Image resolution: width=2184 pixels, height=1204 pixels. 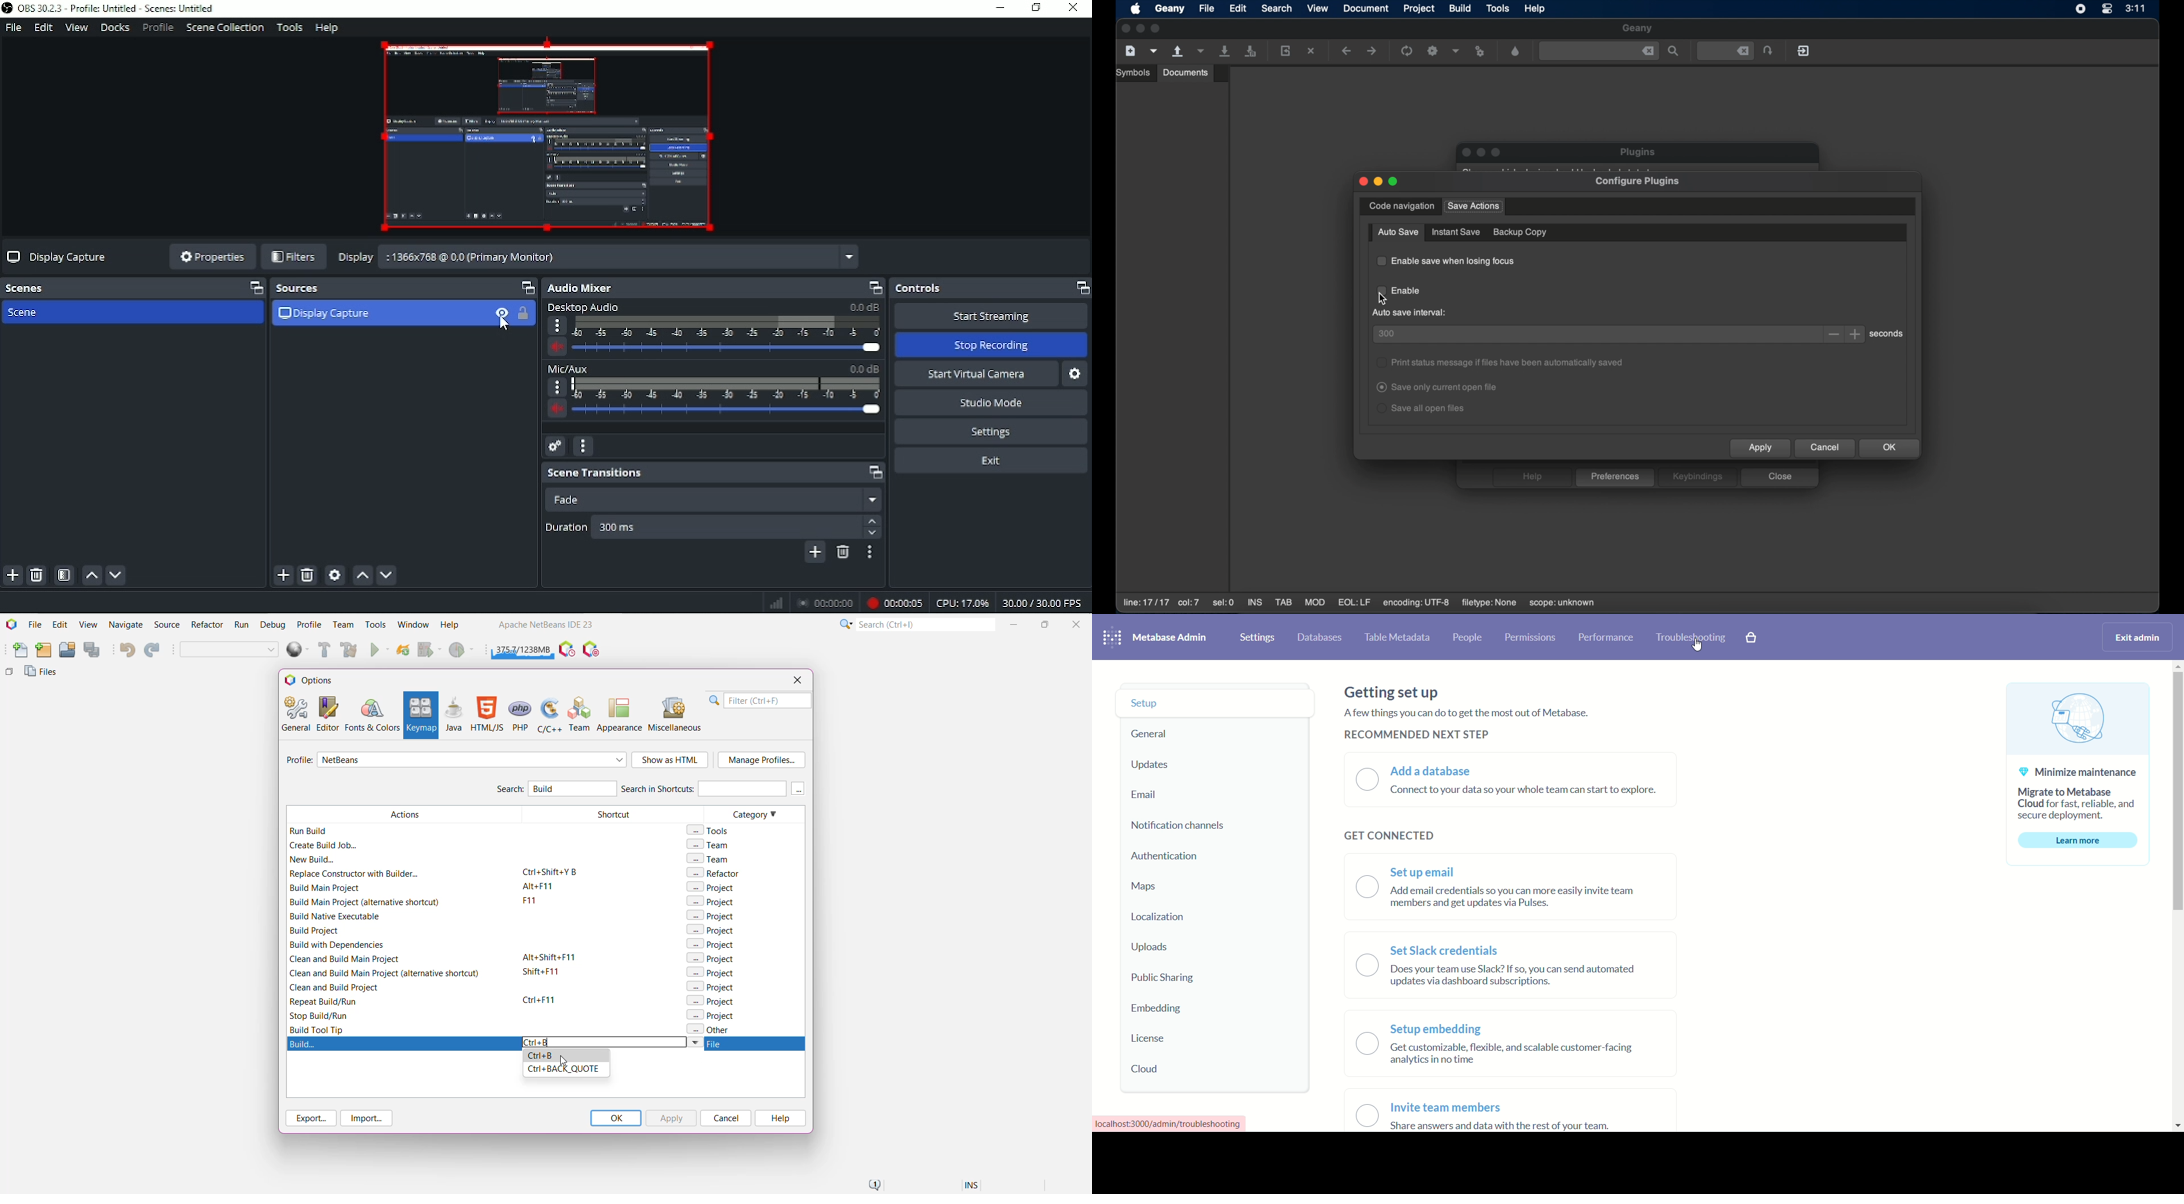 I want to click on Fade, so click(x=717, y=499).